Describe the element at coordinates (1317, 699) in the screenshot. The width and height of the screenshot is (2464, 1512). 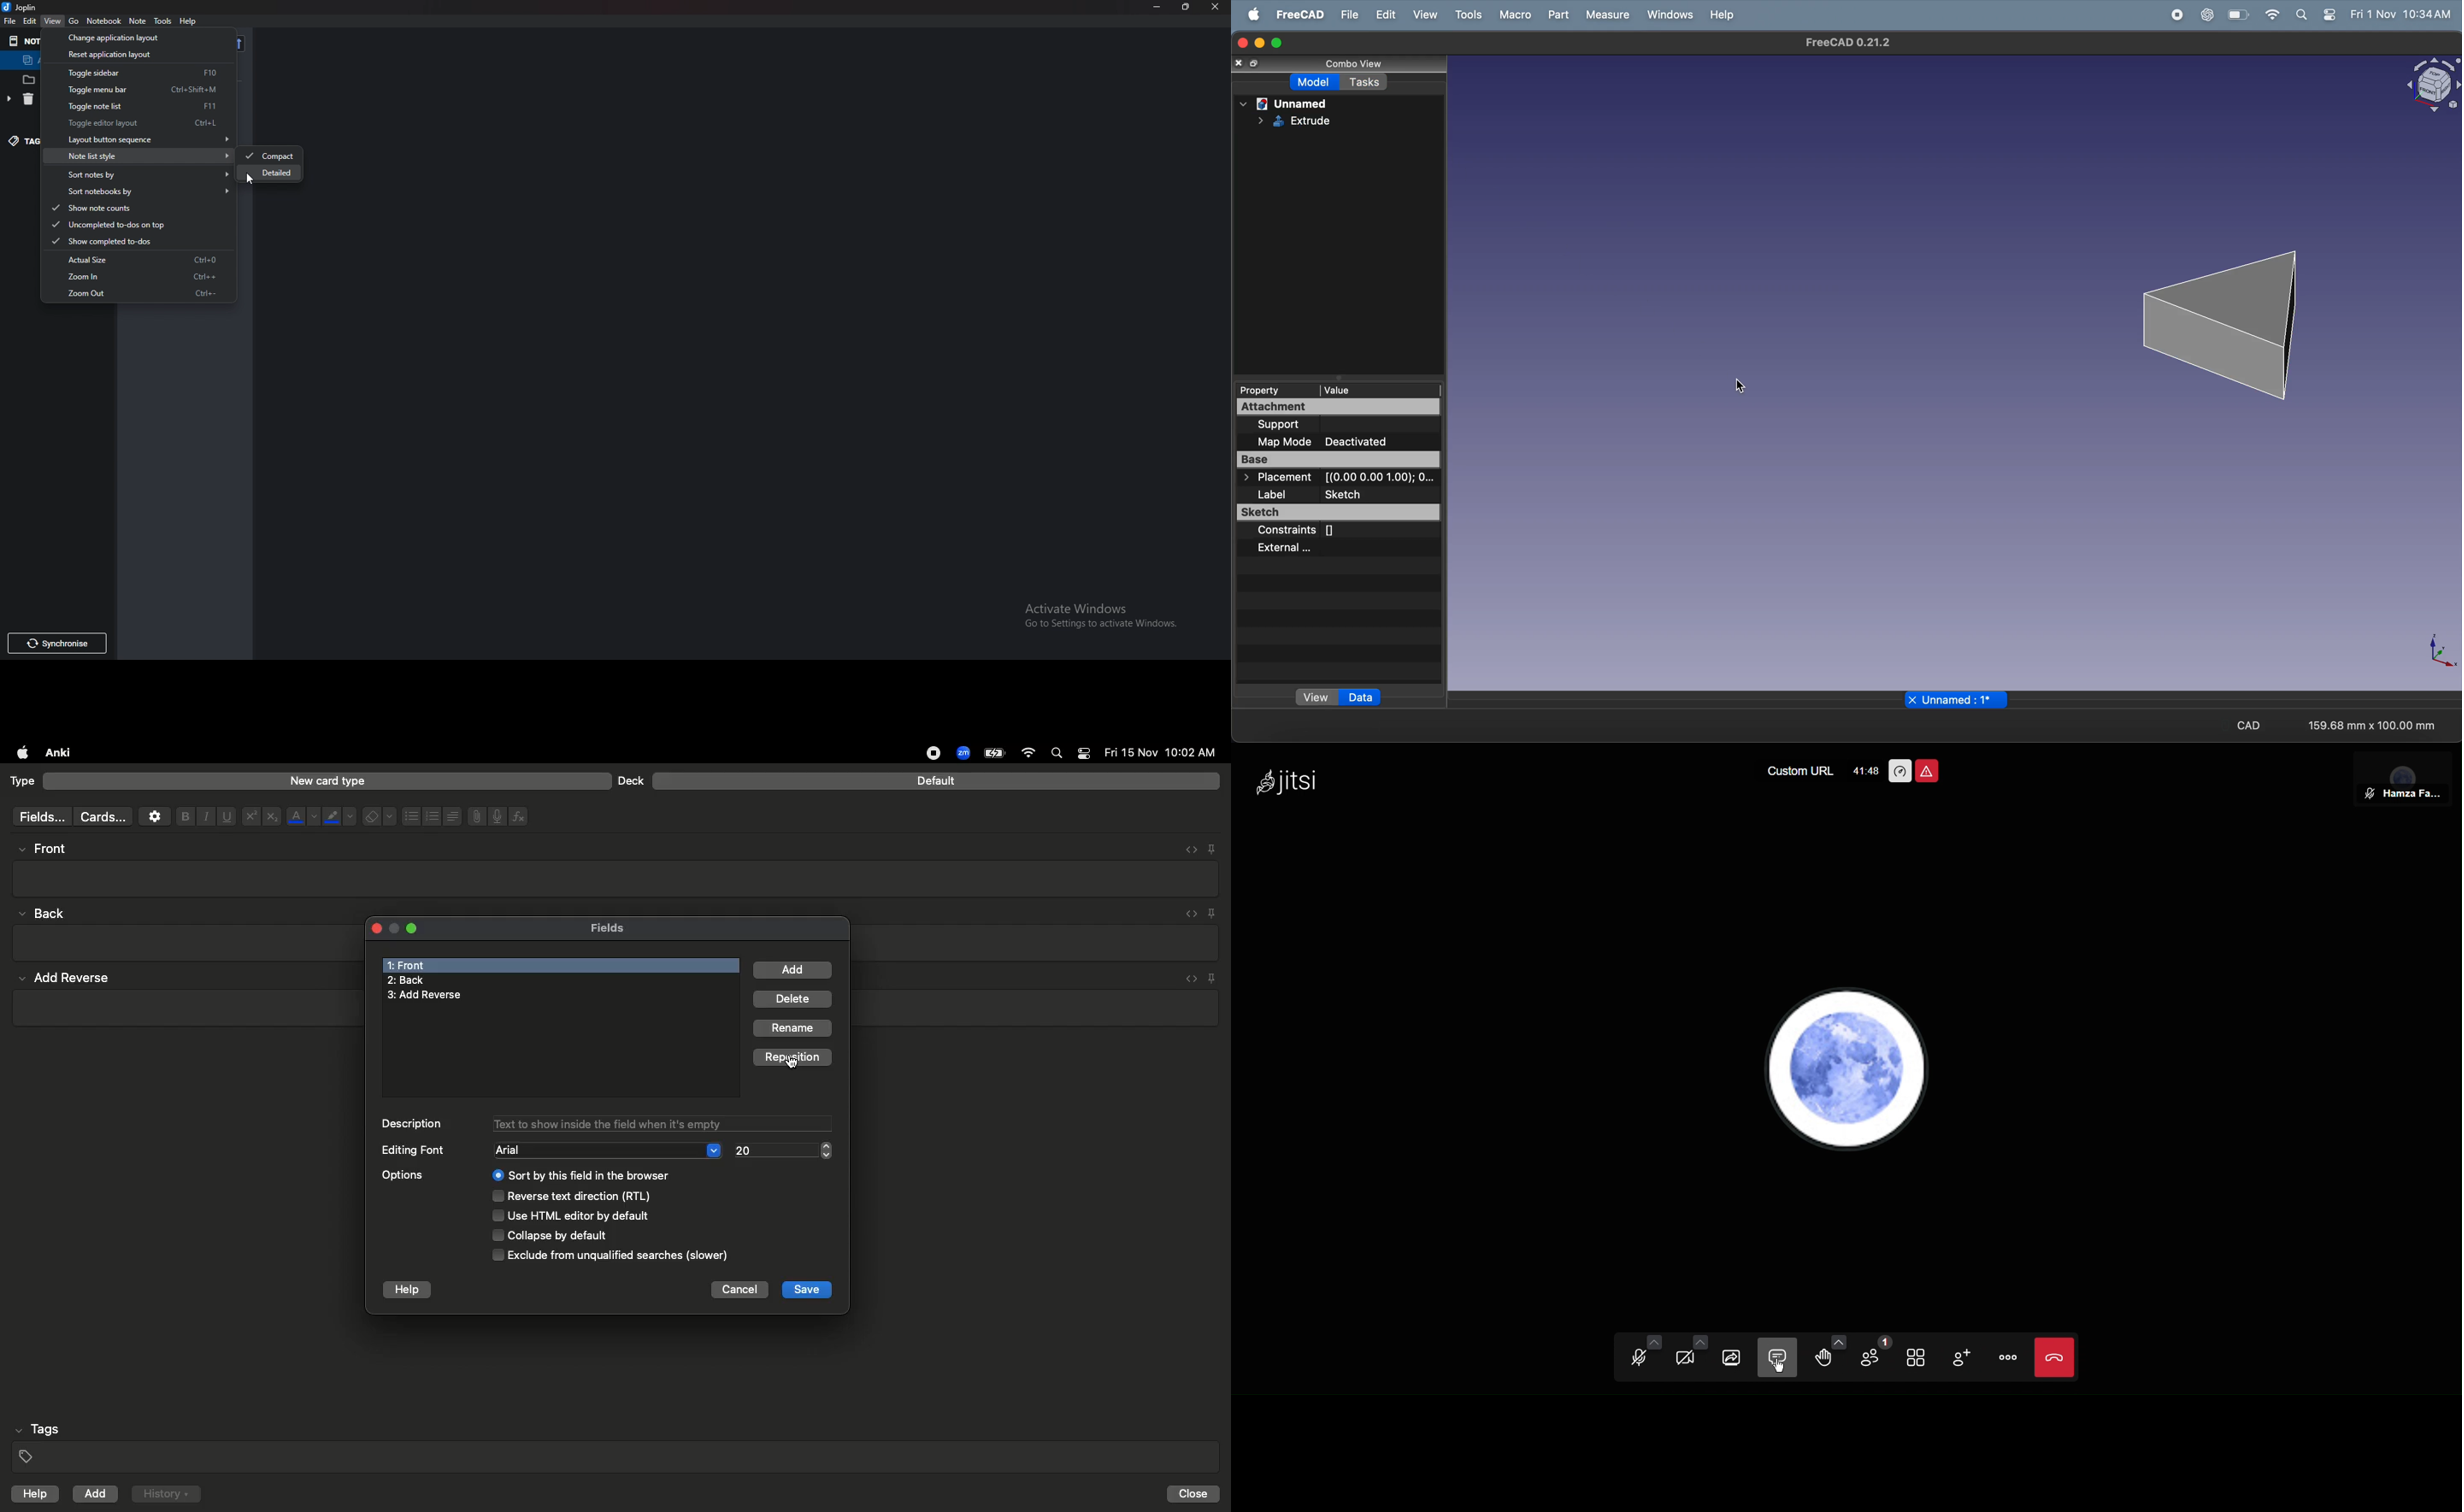
I see `view` at that location.